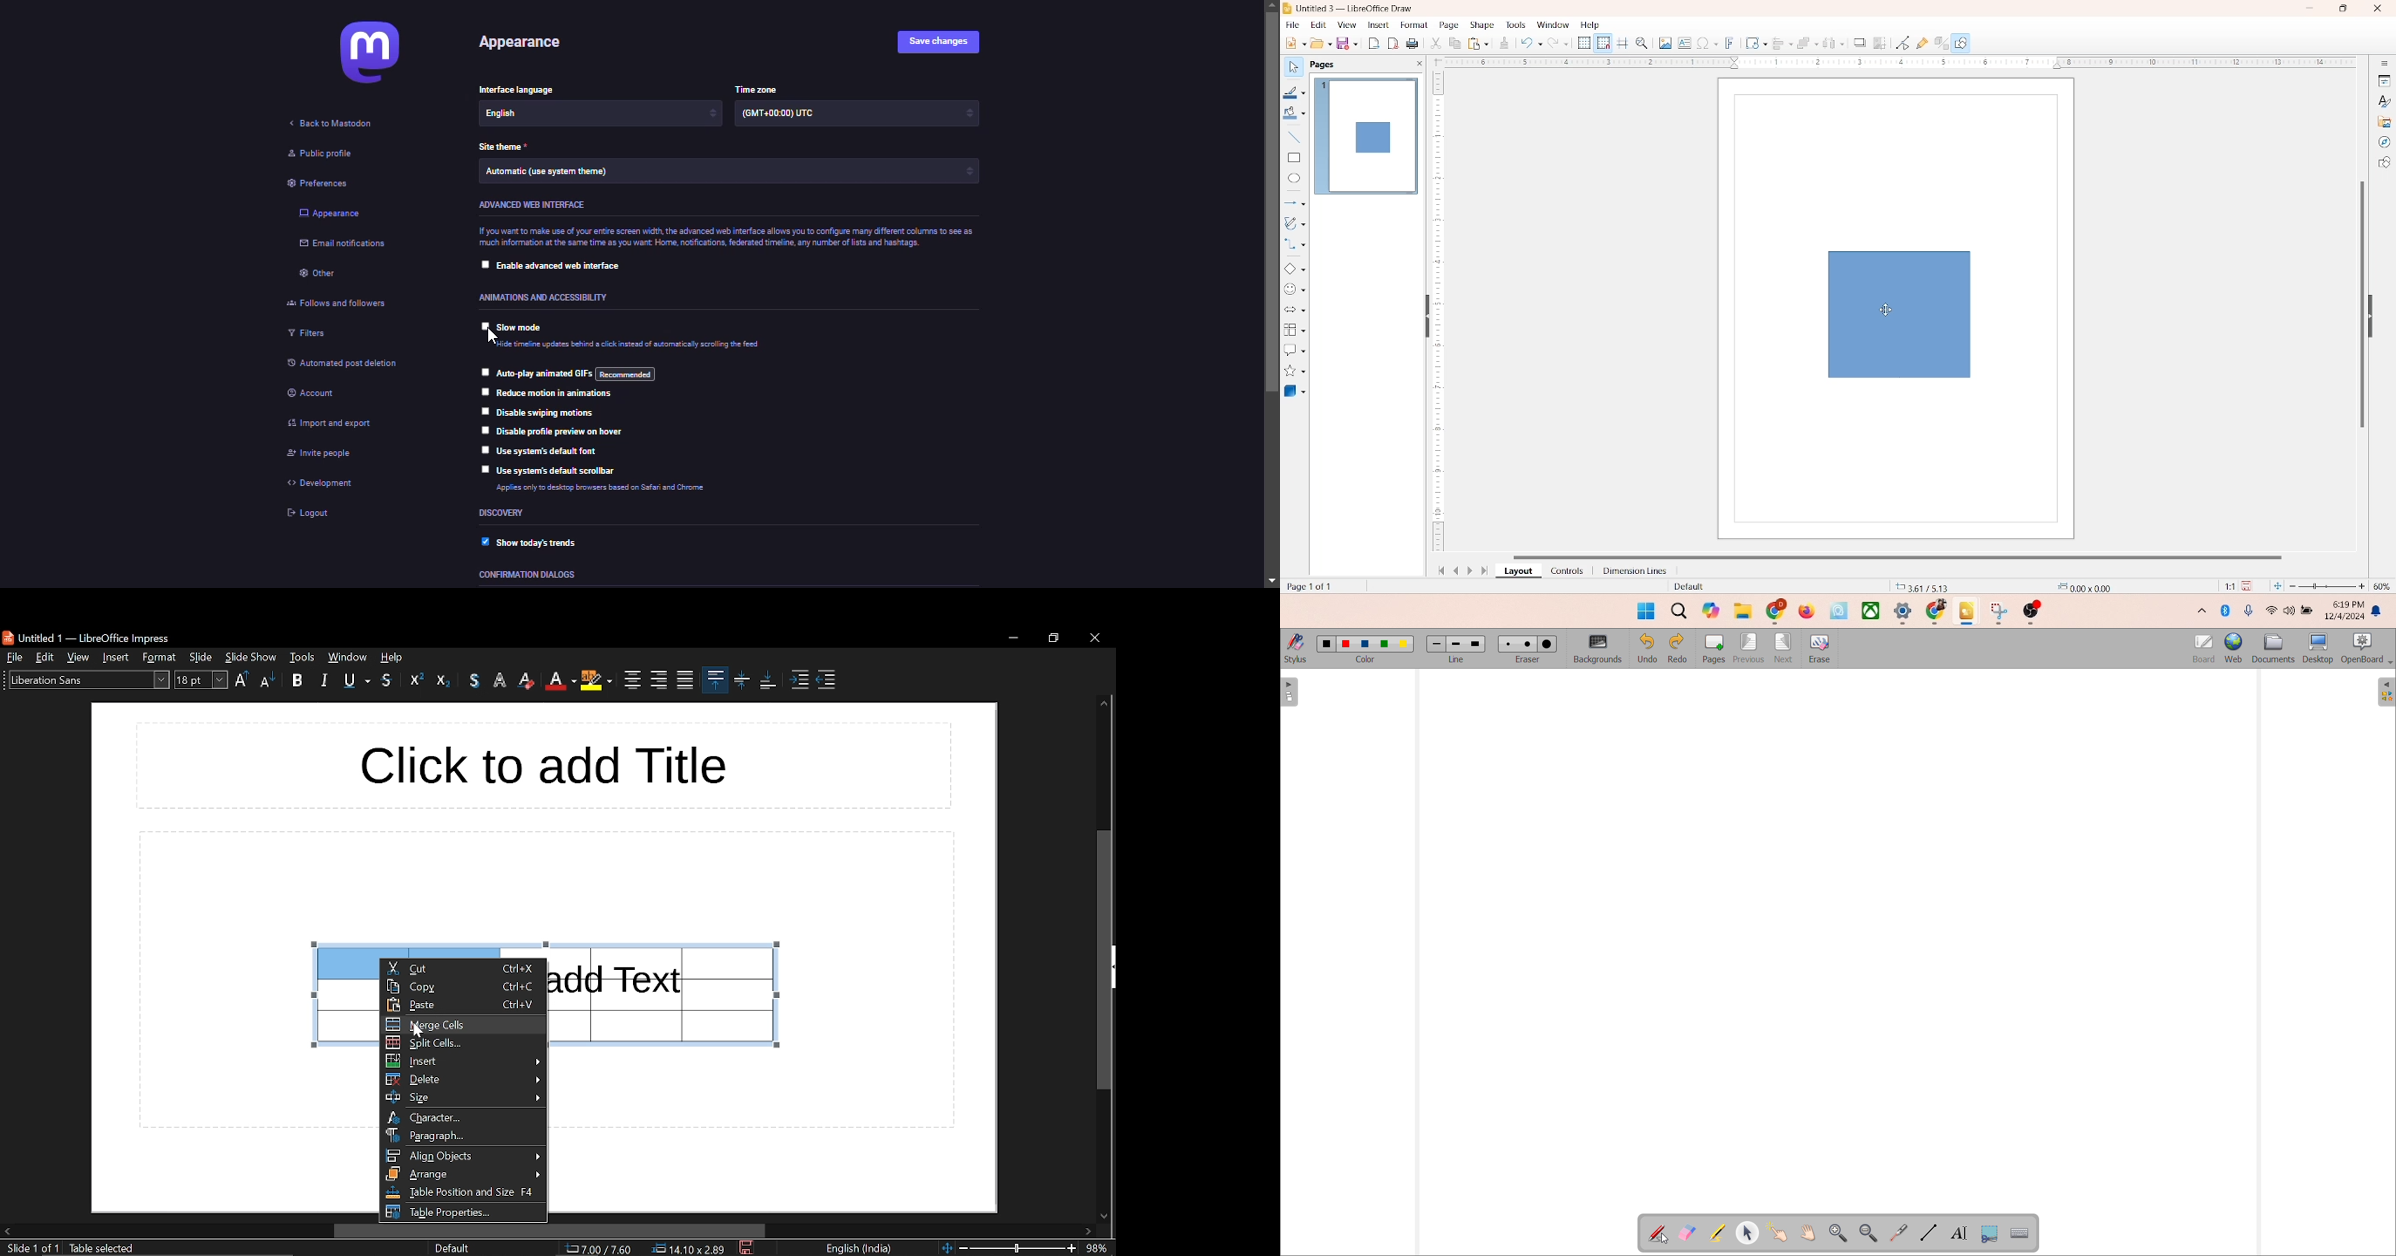  What do you see at coordinates (463, 967) in the screenshot?
I see `cut` at bounding box center [463, 967].